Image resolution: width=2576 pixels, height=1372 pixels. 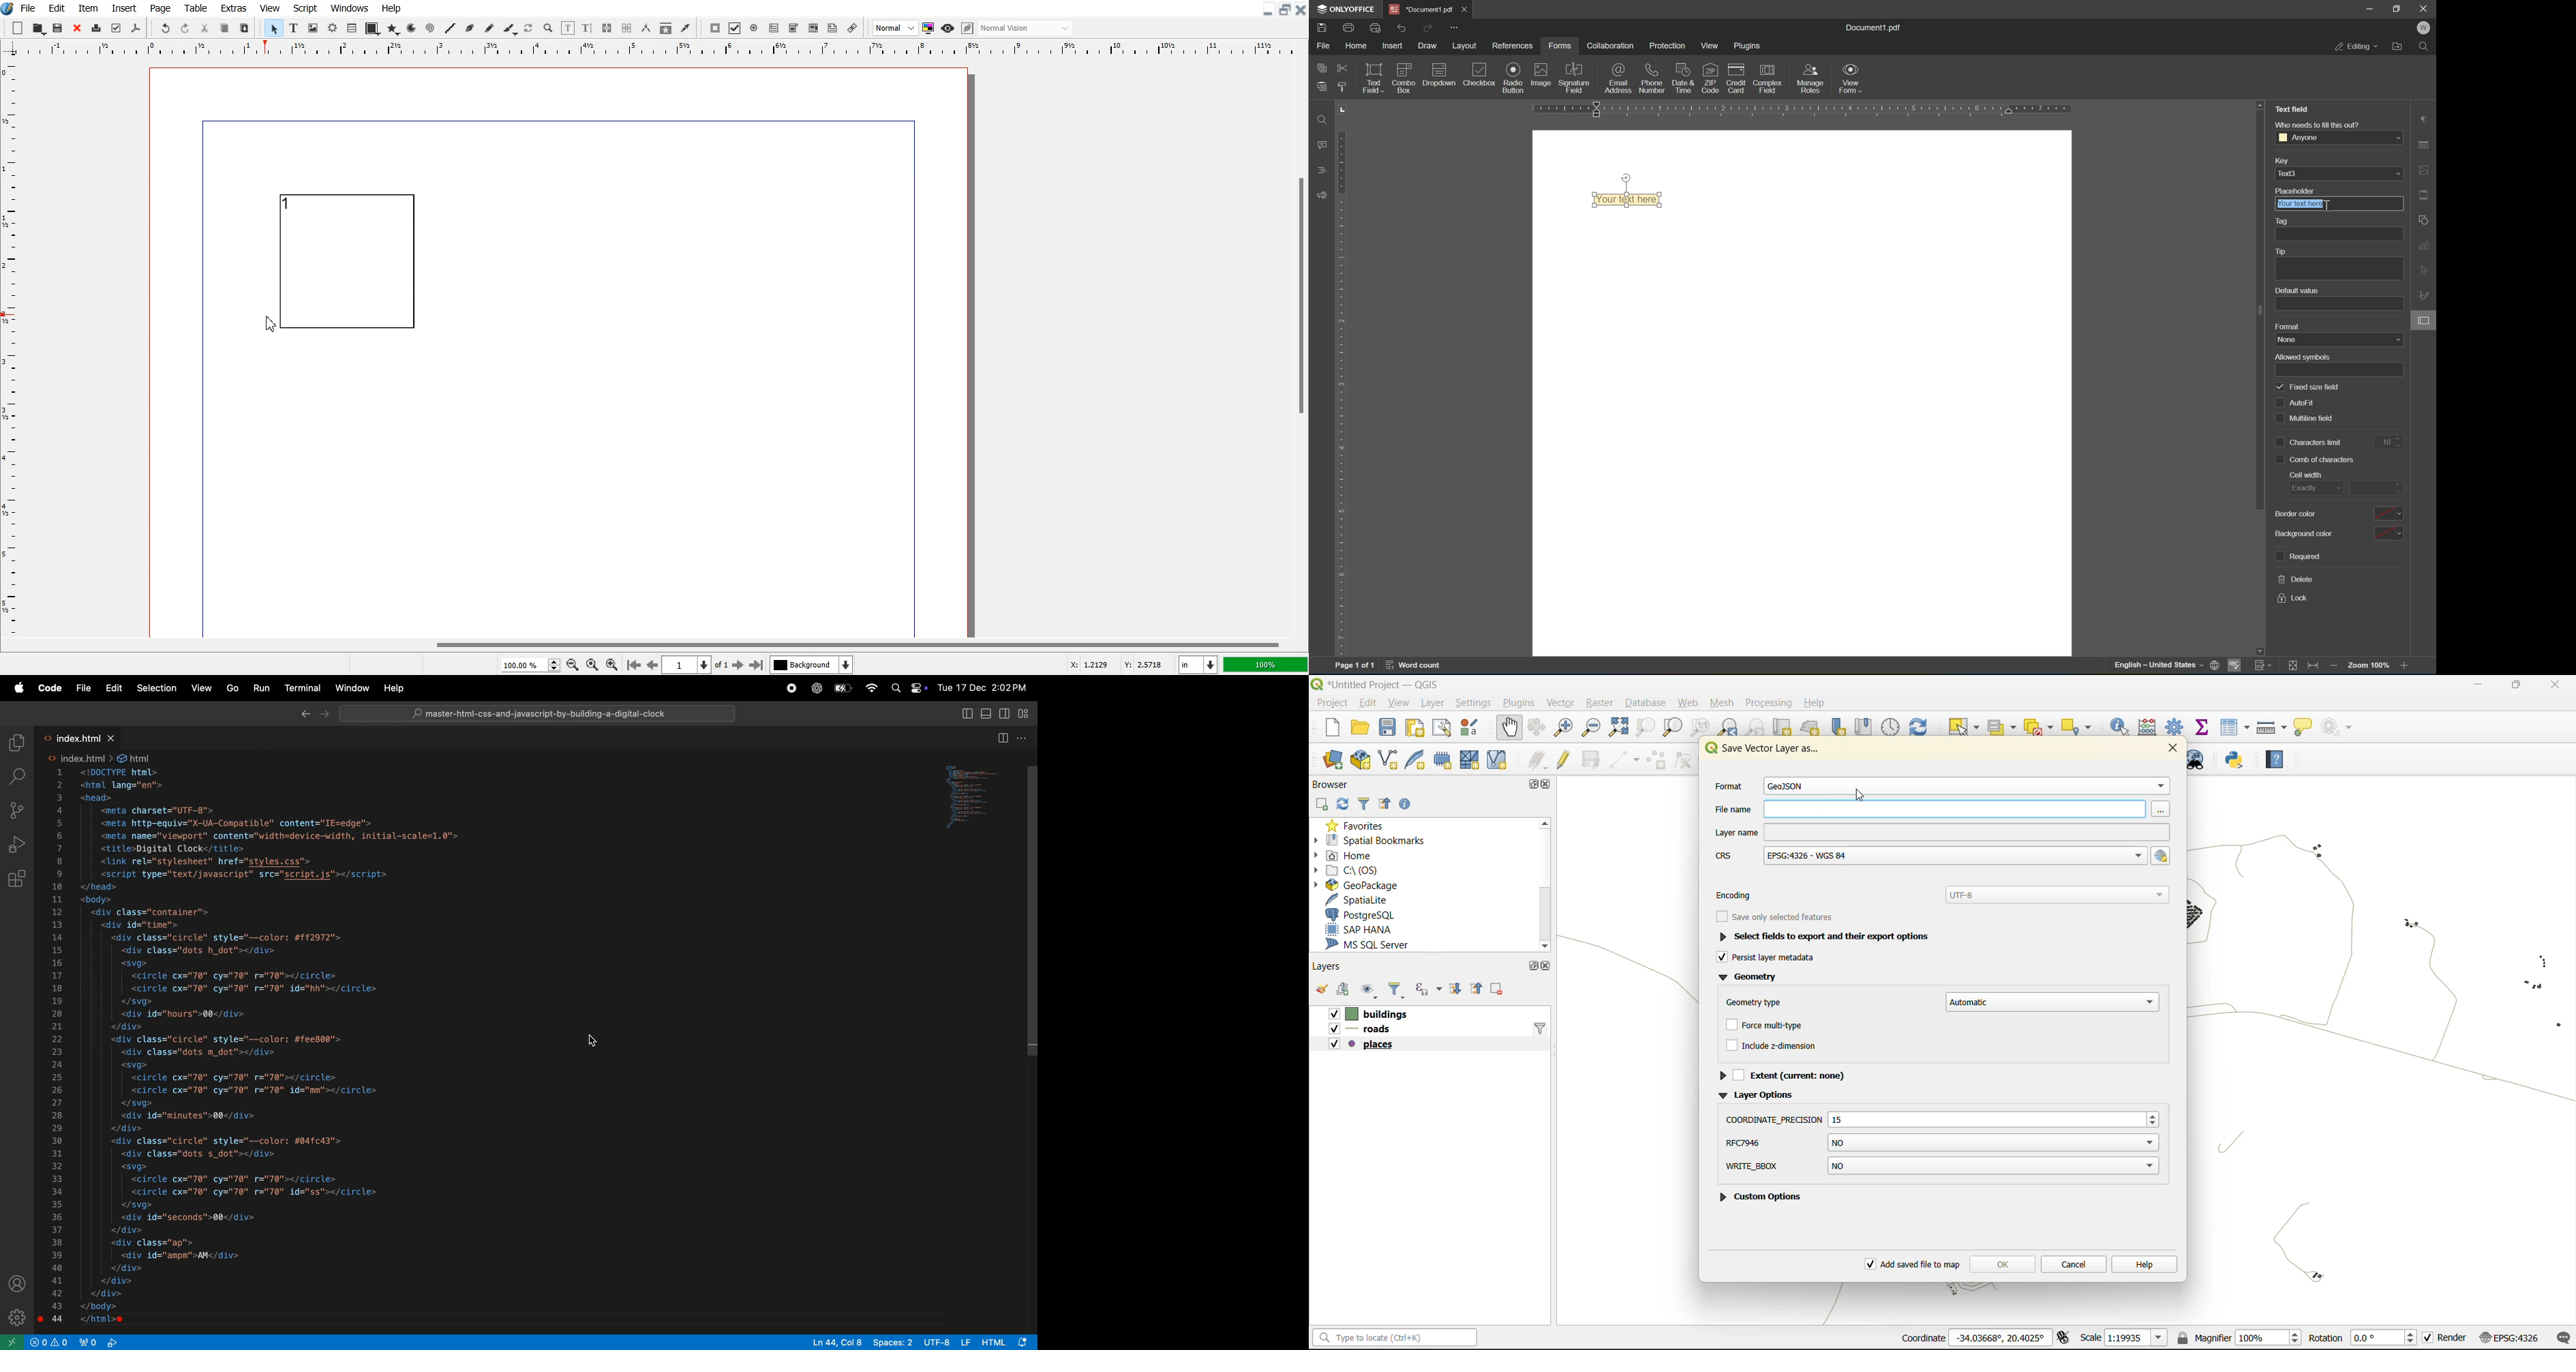 I want to click on terminal, so click(x=305, y=688).